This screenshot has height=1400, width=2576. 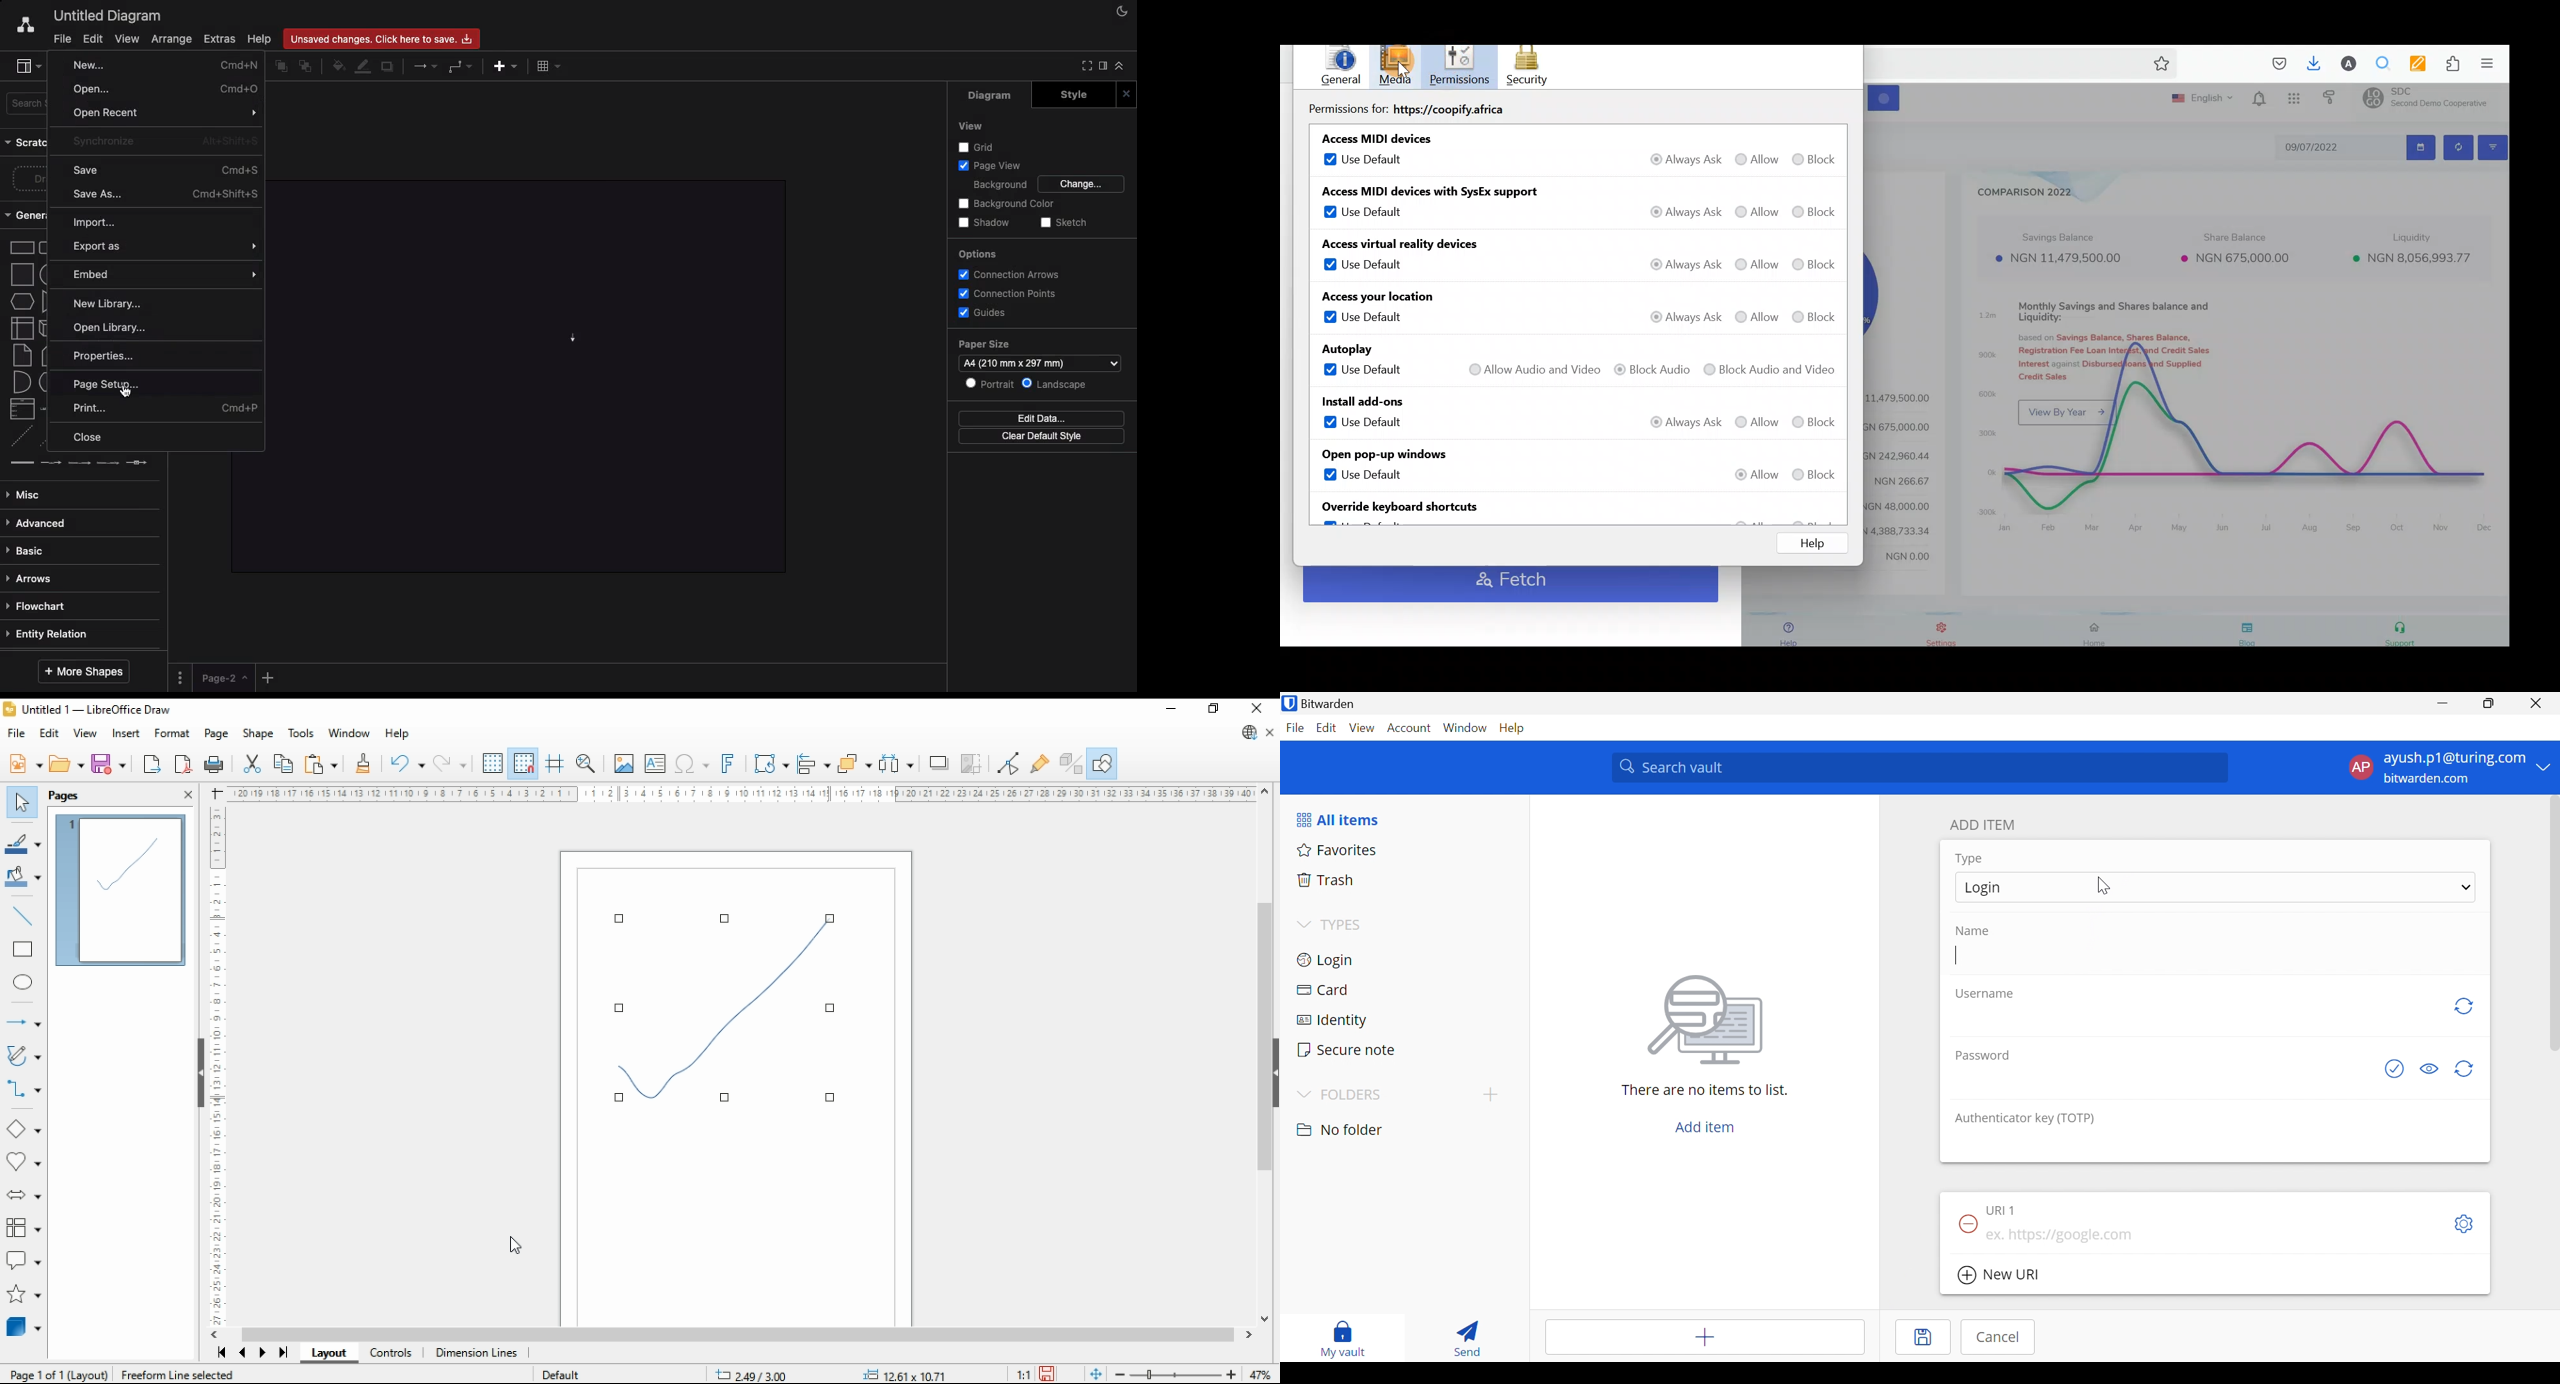 I want to click on add authenticator key (TOTP), so click(x=2216, y=1144).